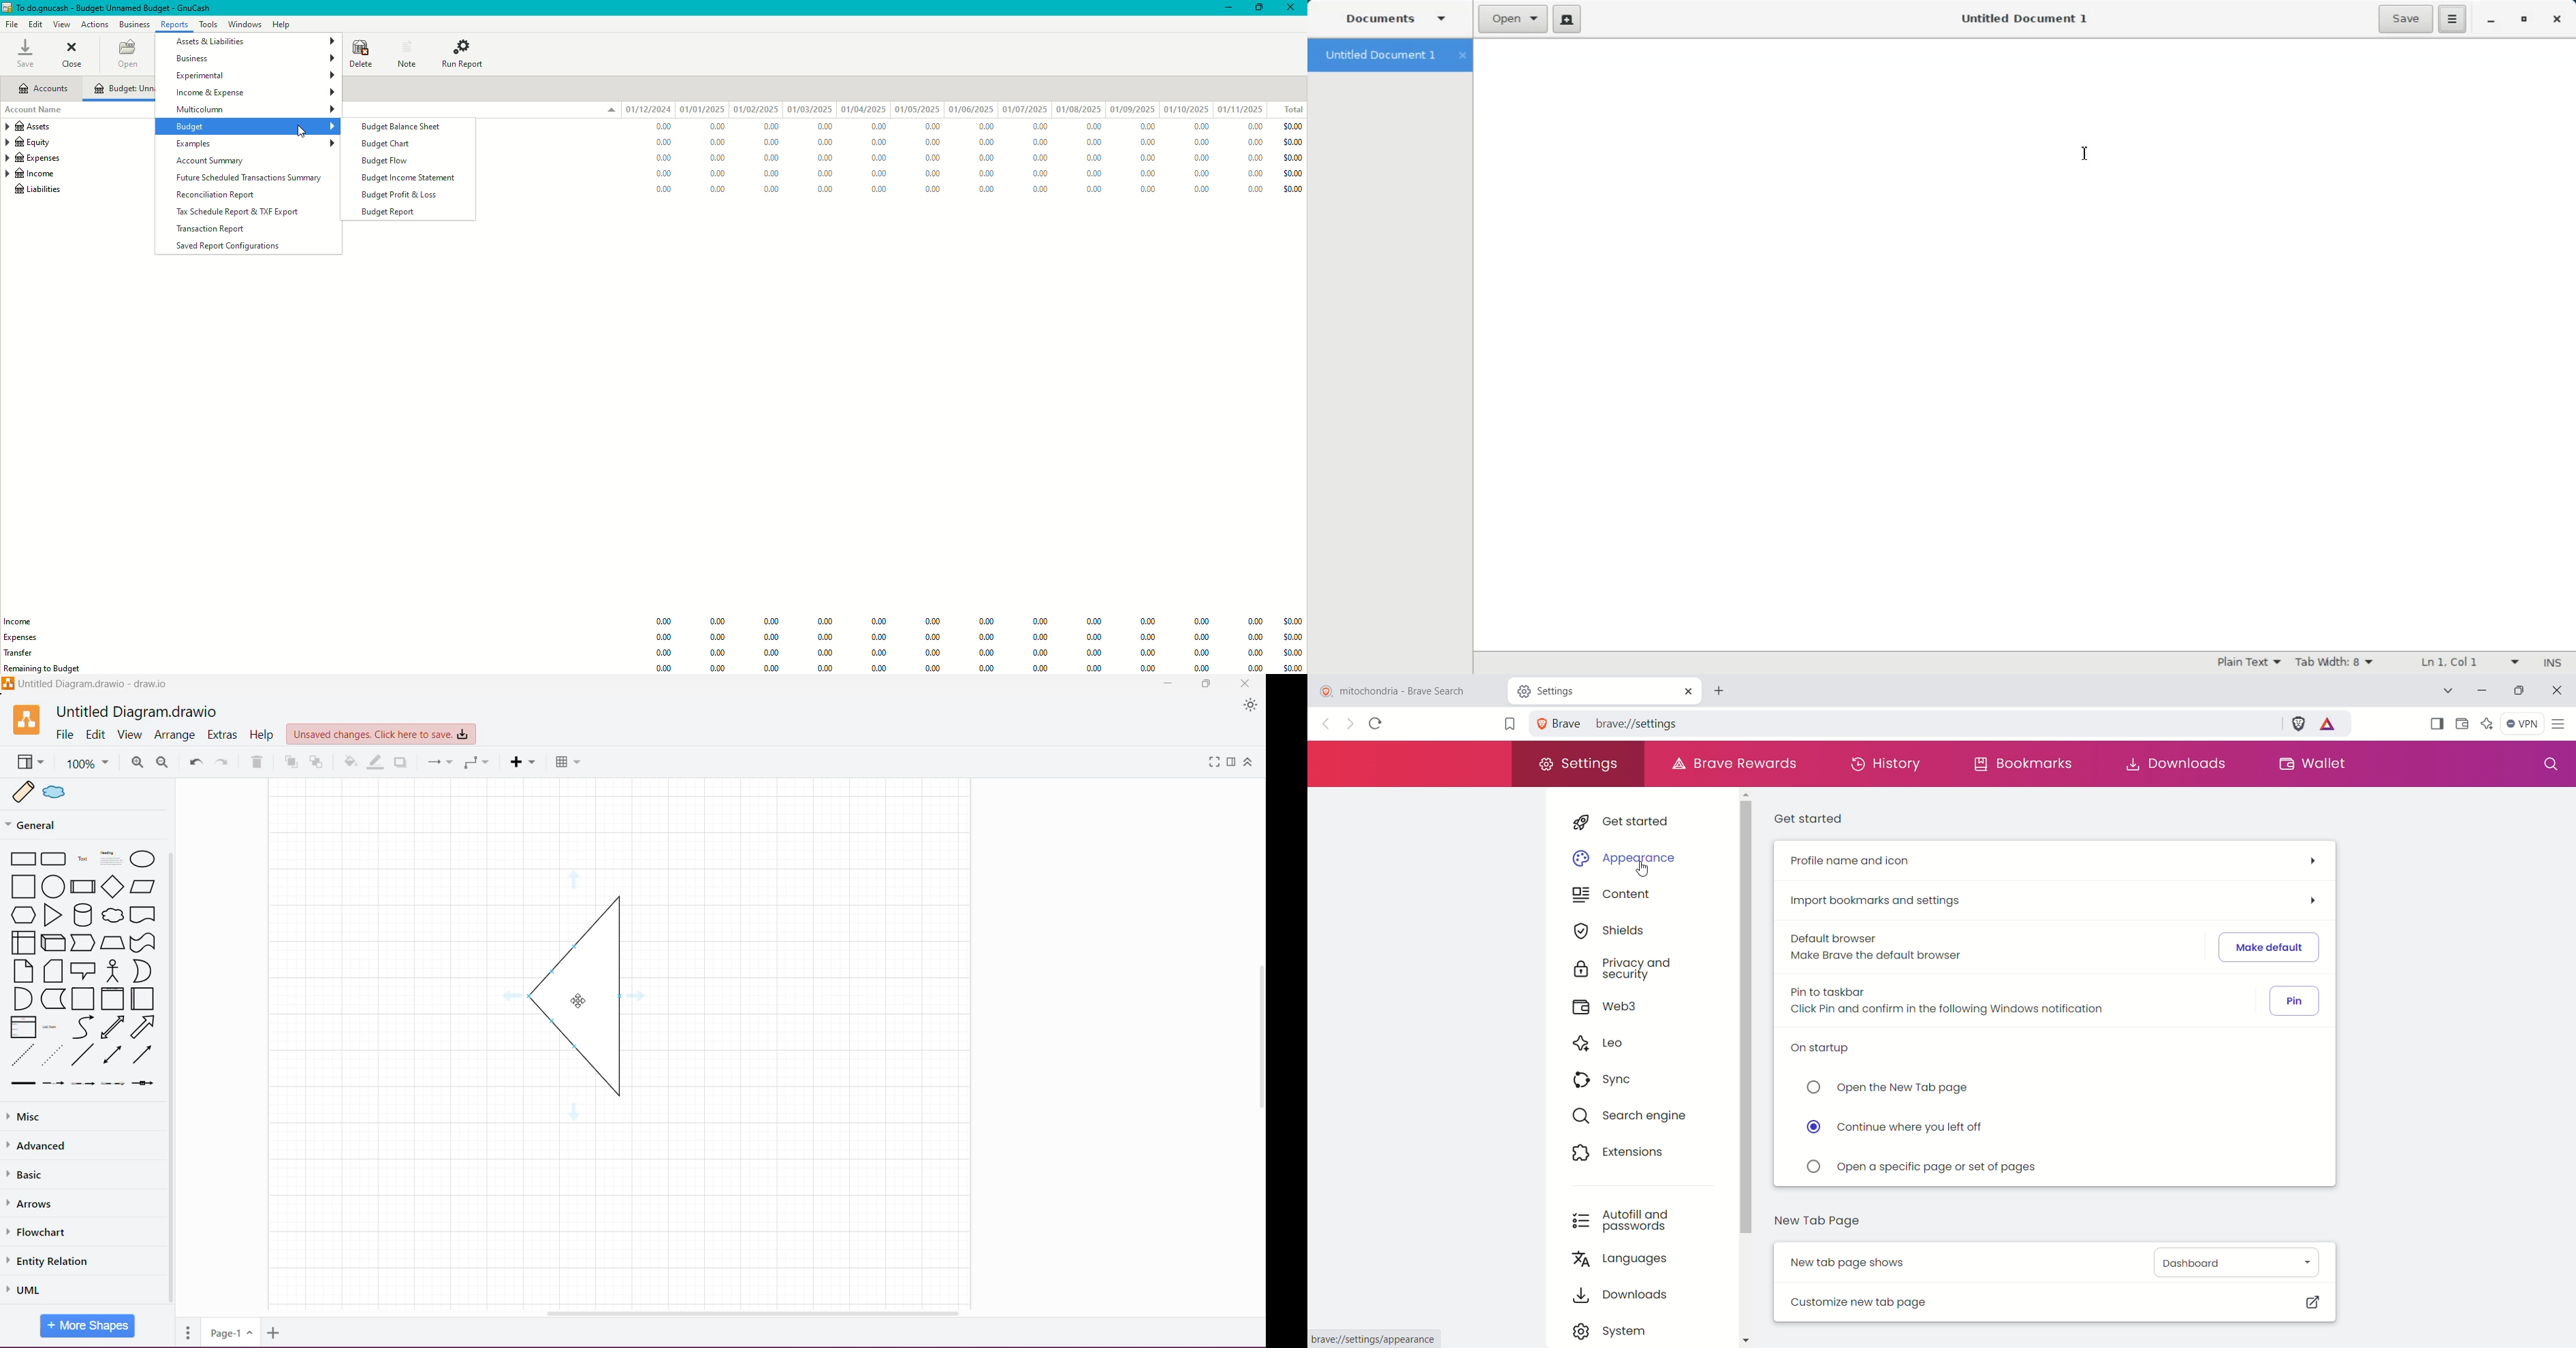  Describe the element at coordinates (662, 191) in the screenshot. I see `0.00` at that location.